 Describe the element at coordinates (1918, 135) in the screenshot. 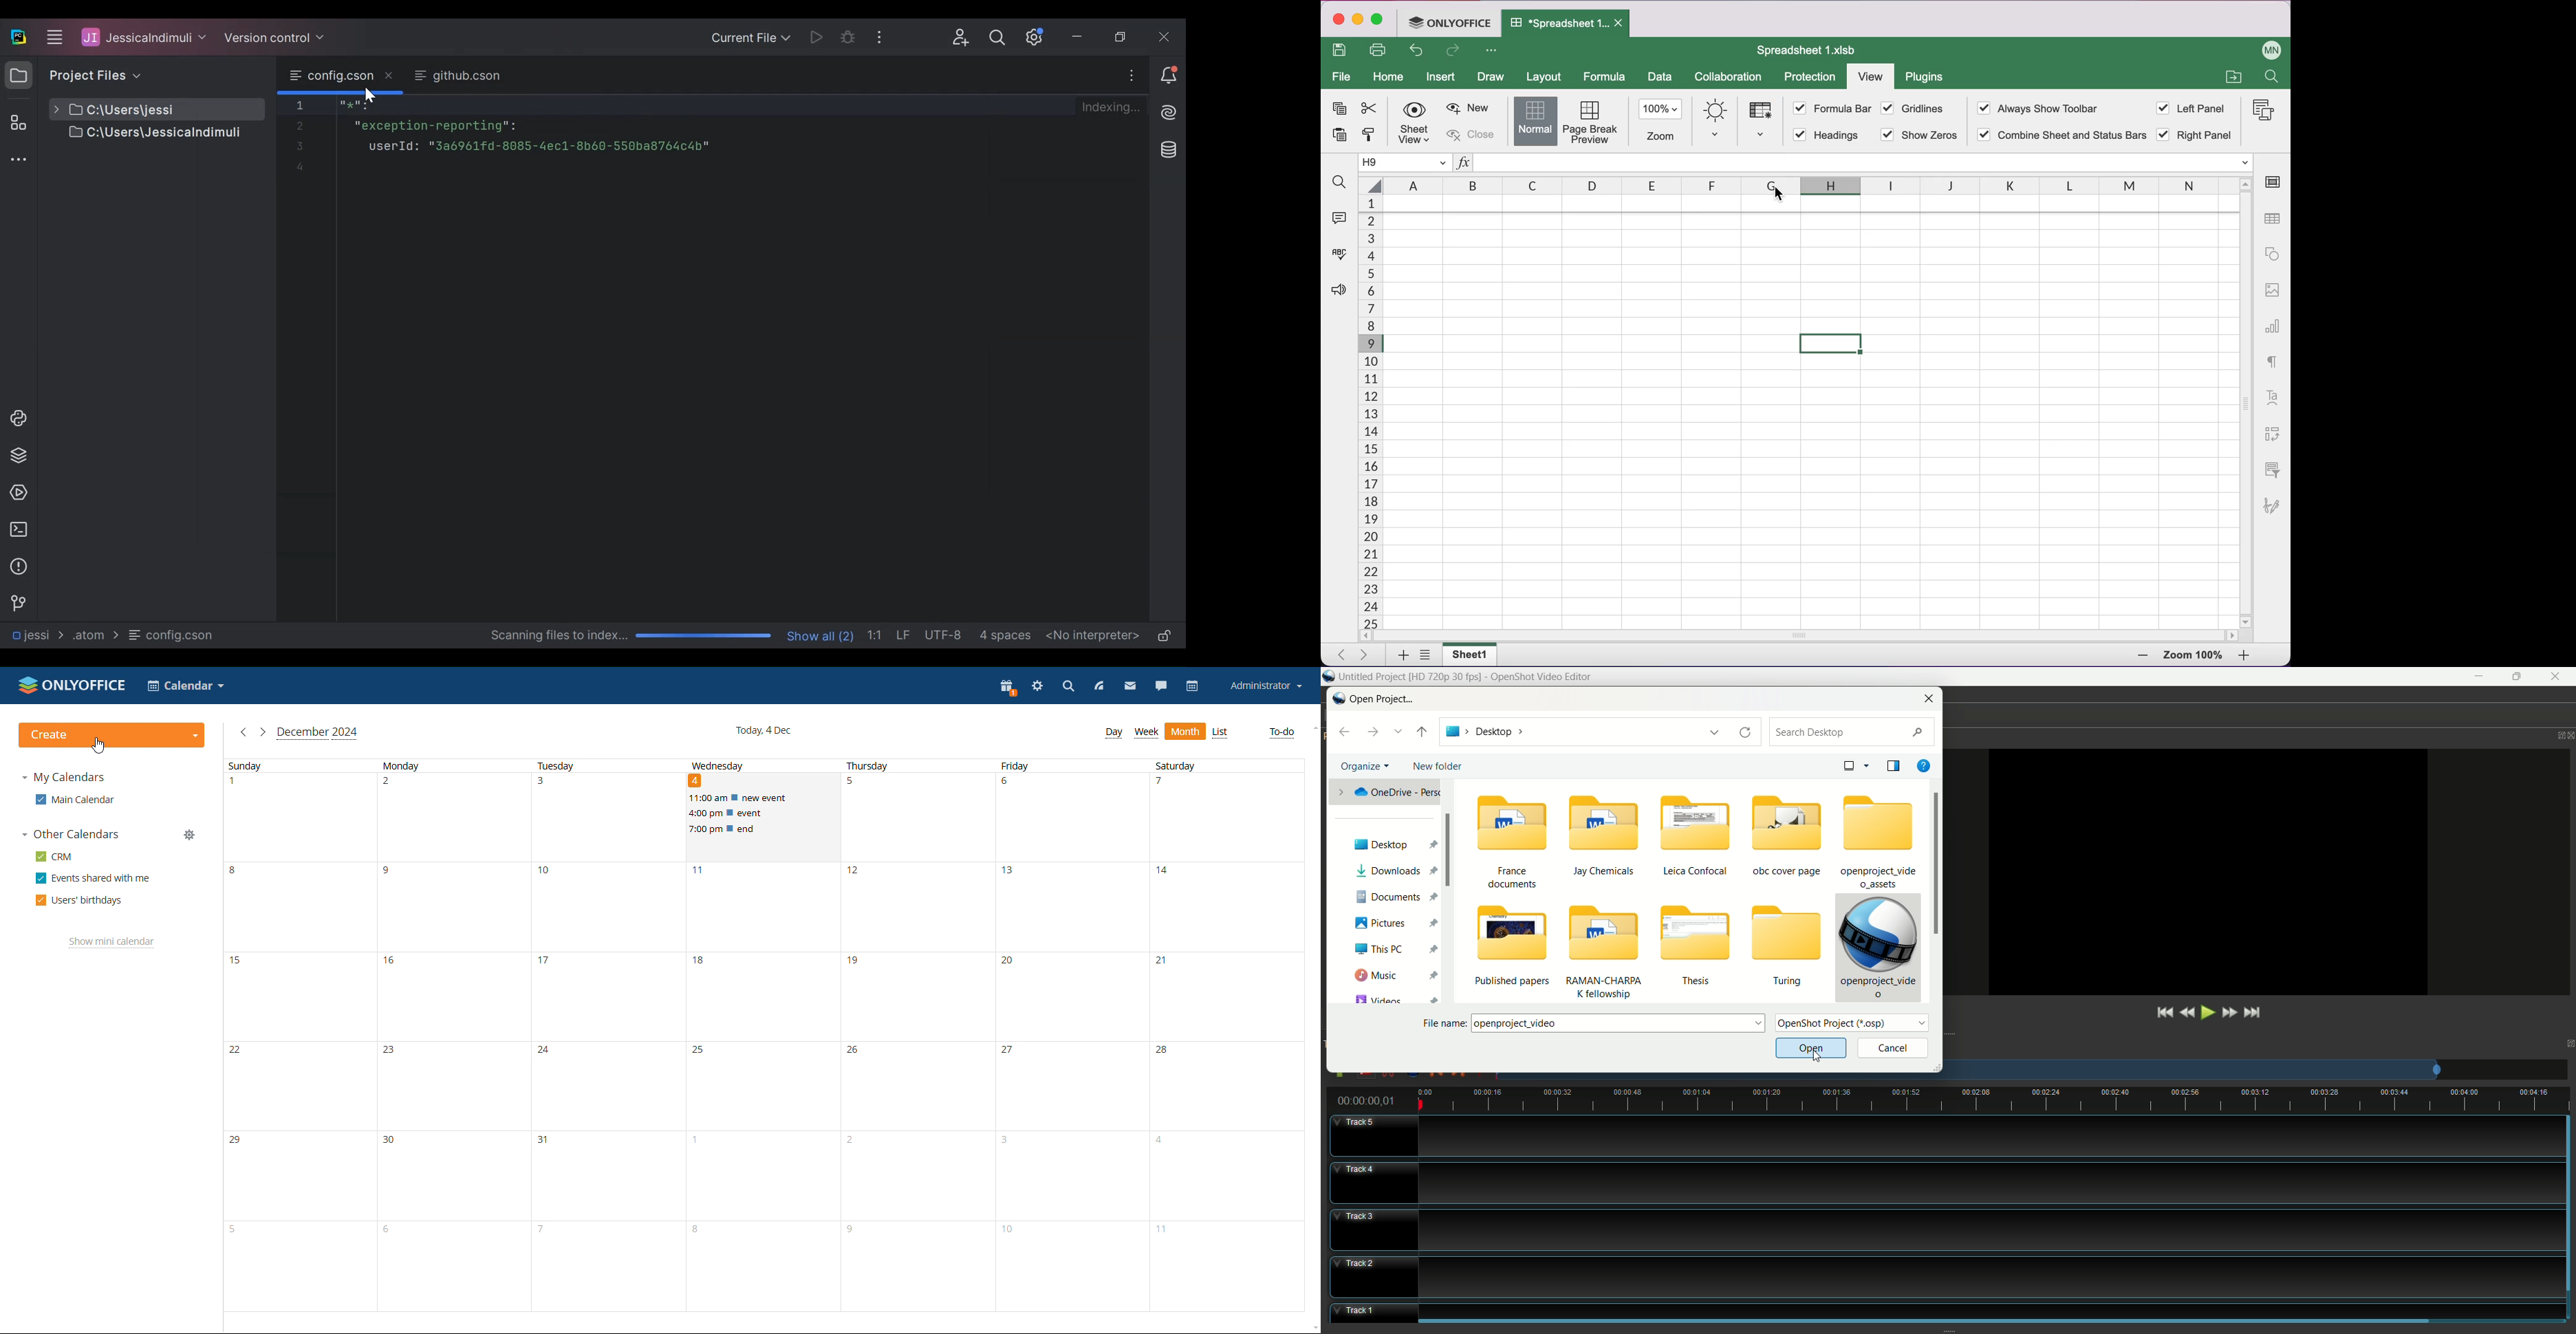

I see `show zeroes` at that location.